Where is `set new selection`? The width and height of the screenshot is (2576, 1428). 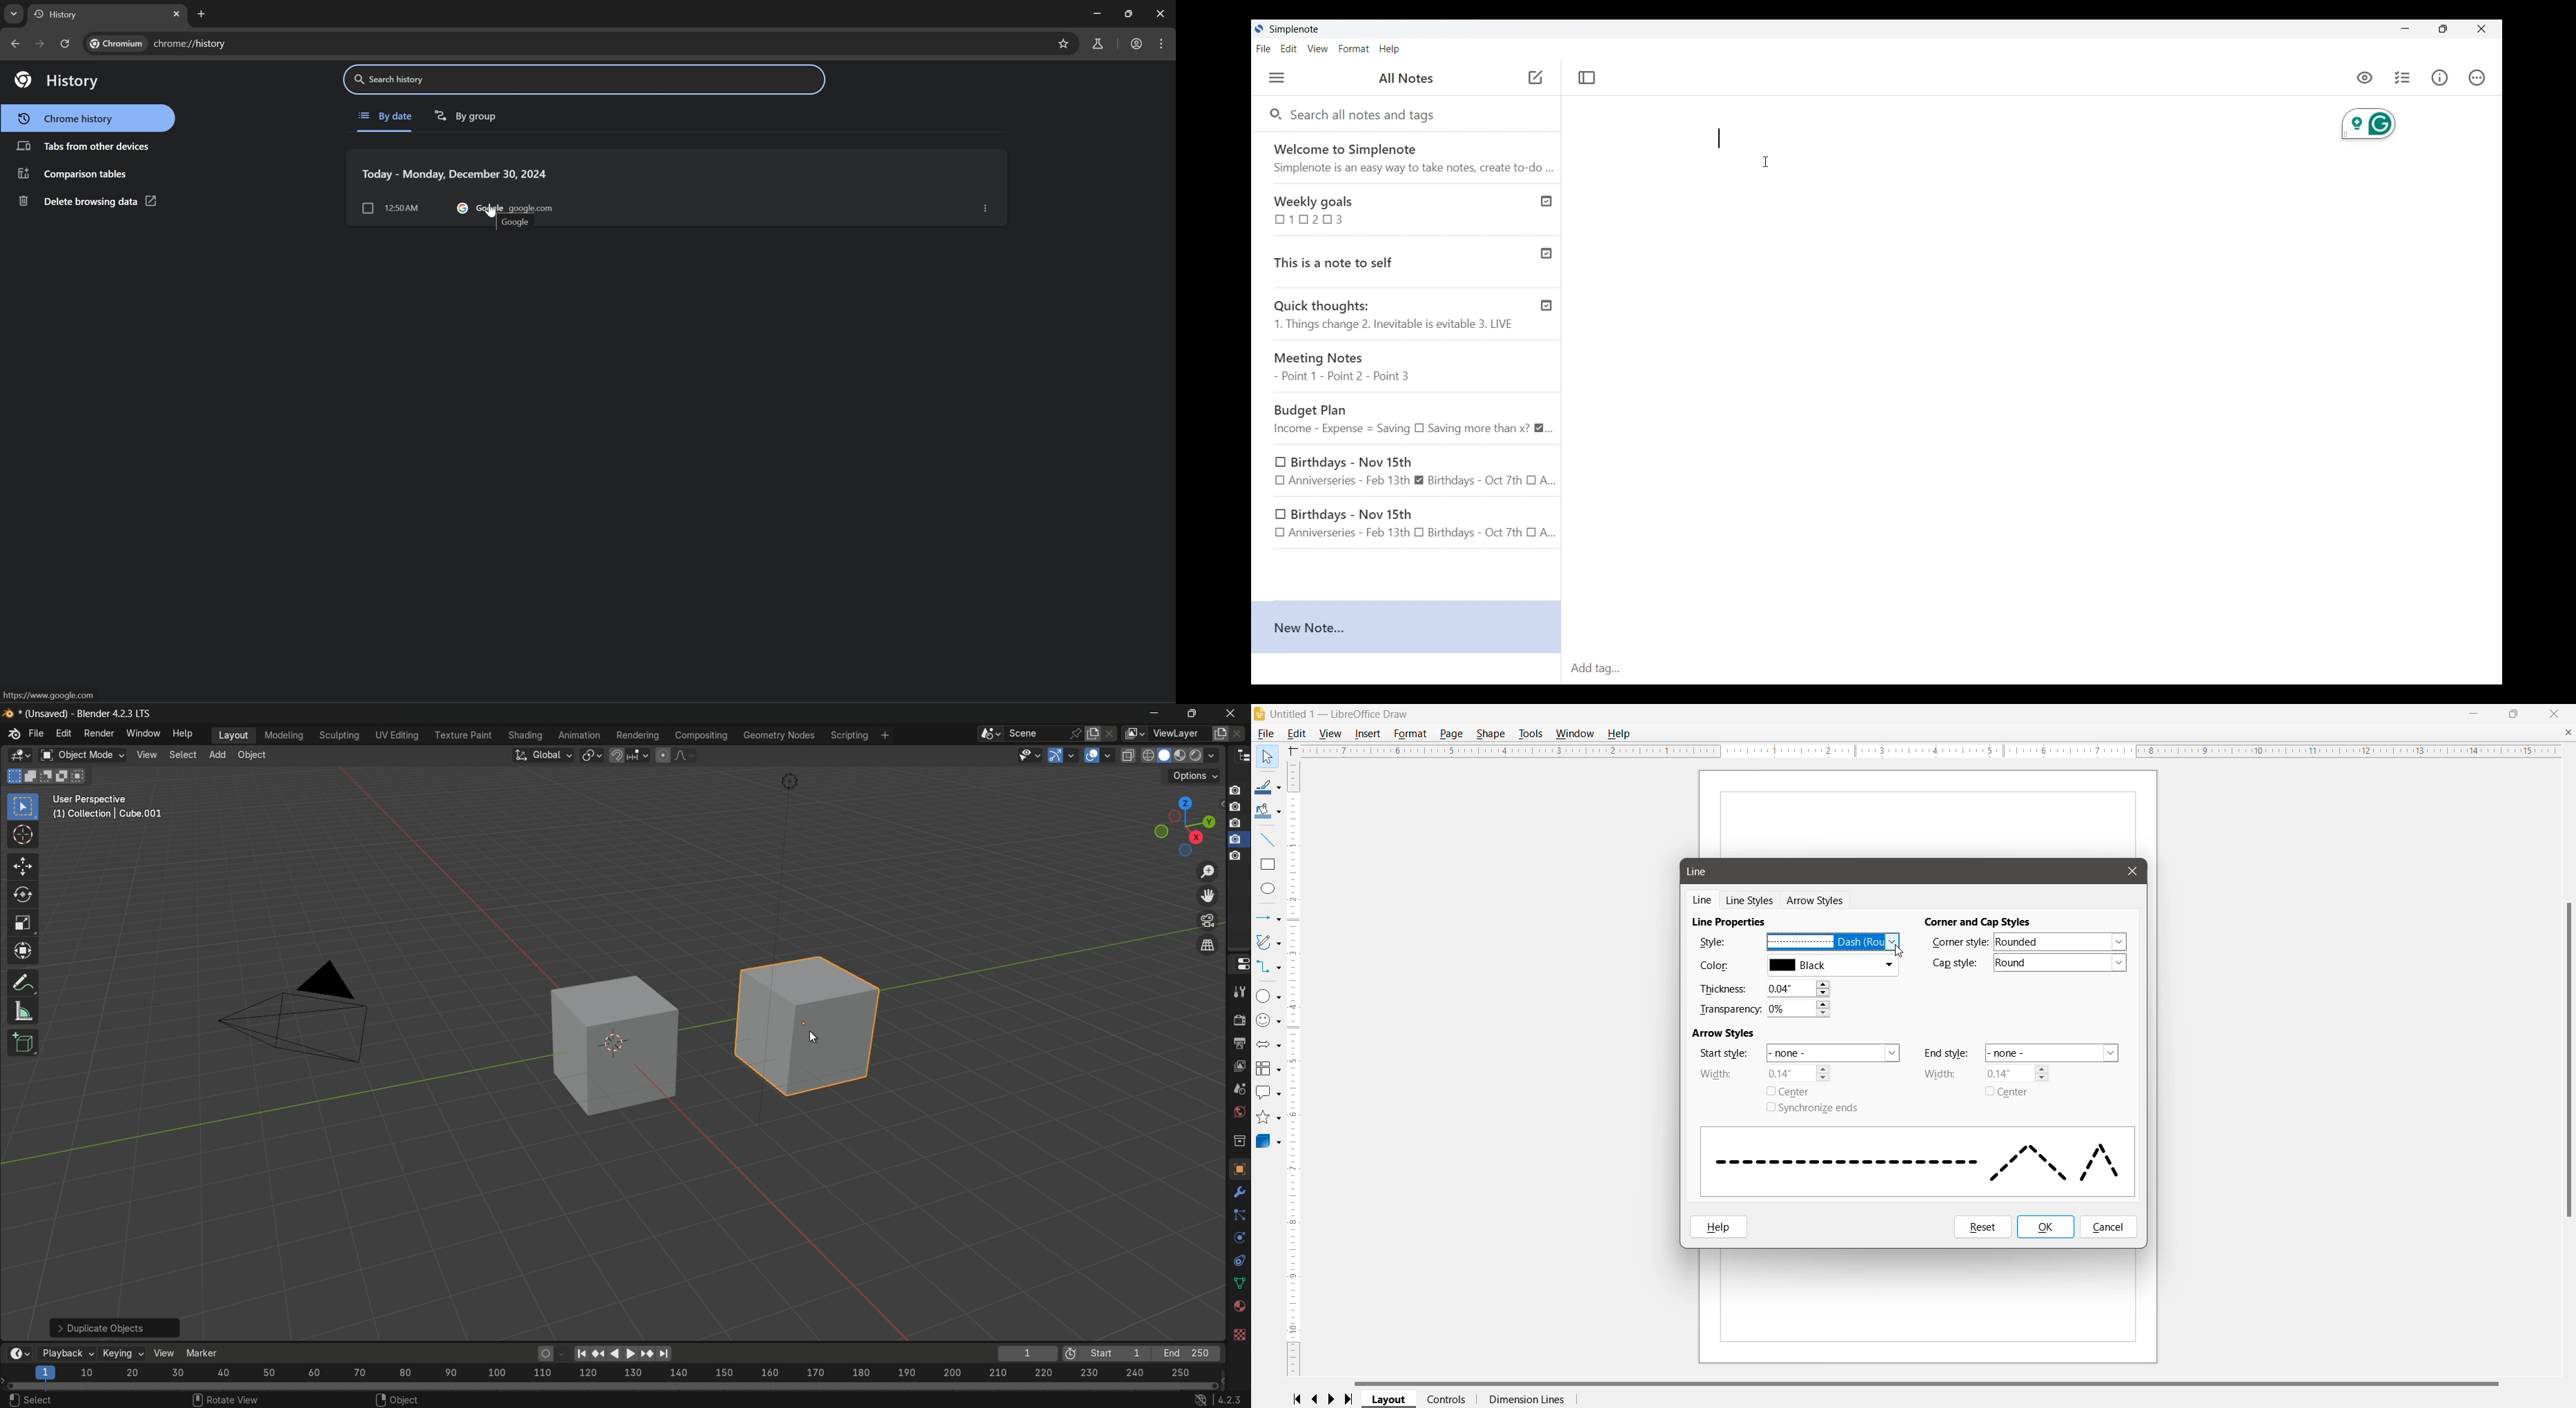 set new selection is located at coordinates (12, 776).